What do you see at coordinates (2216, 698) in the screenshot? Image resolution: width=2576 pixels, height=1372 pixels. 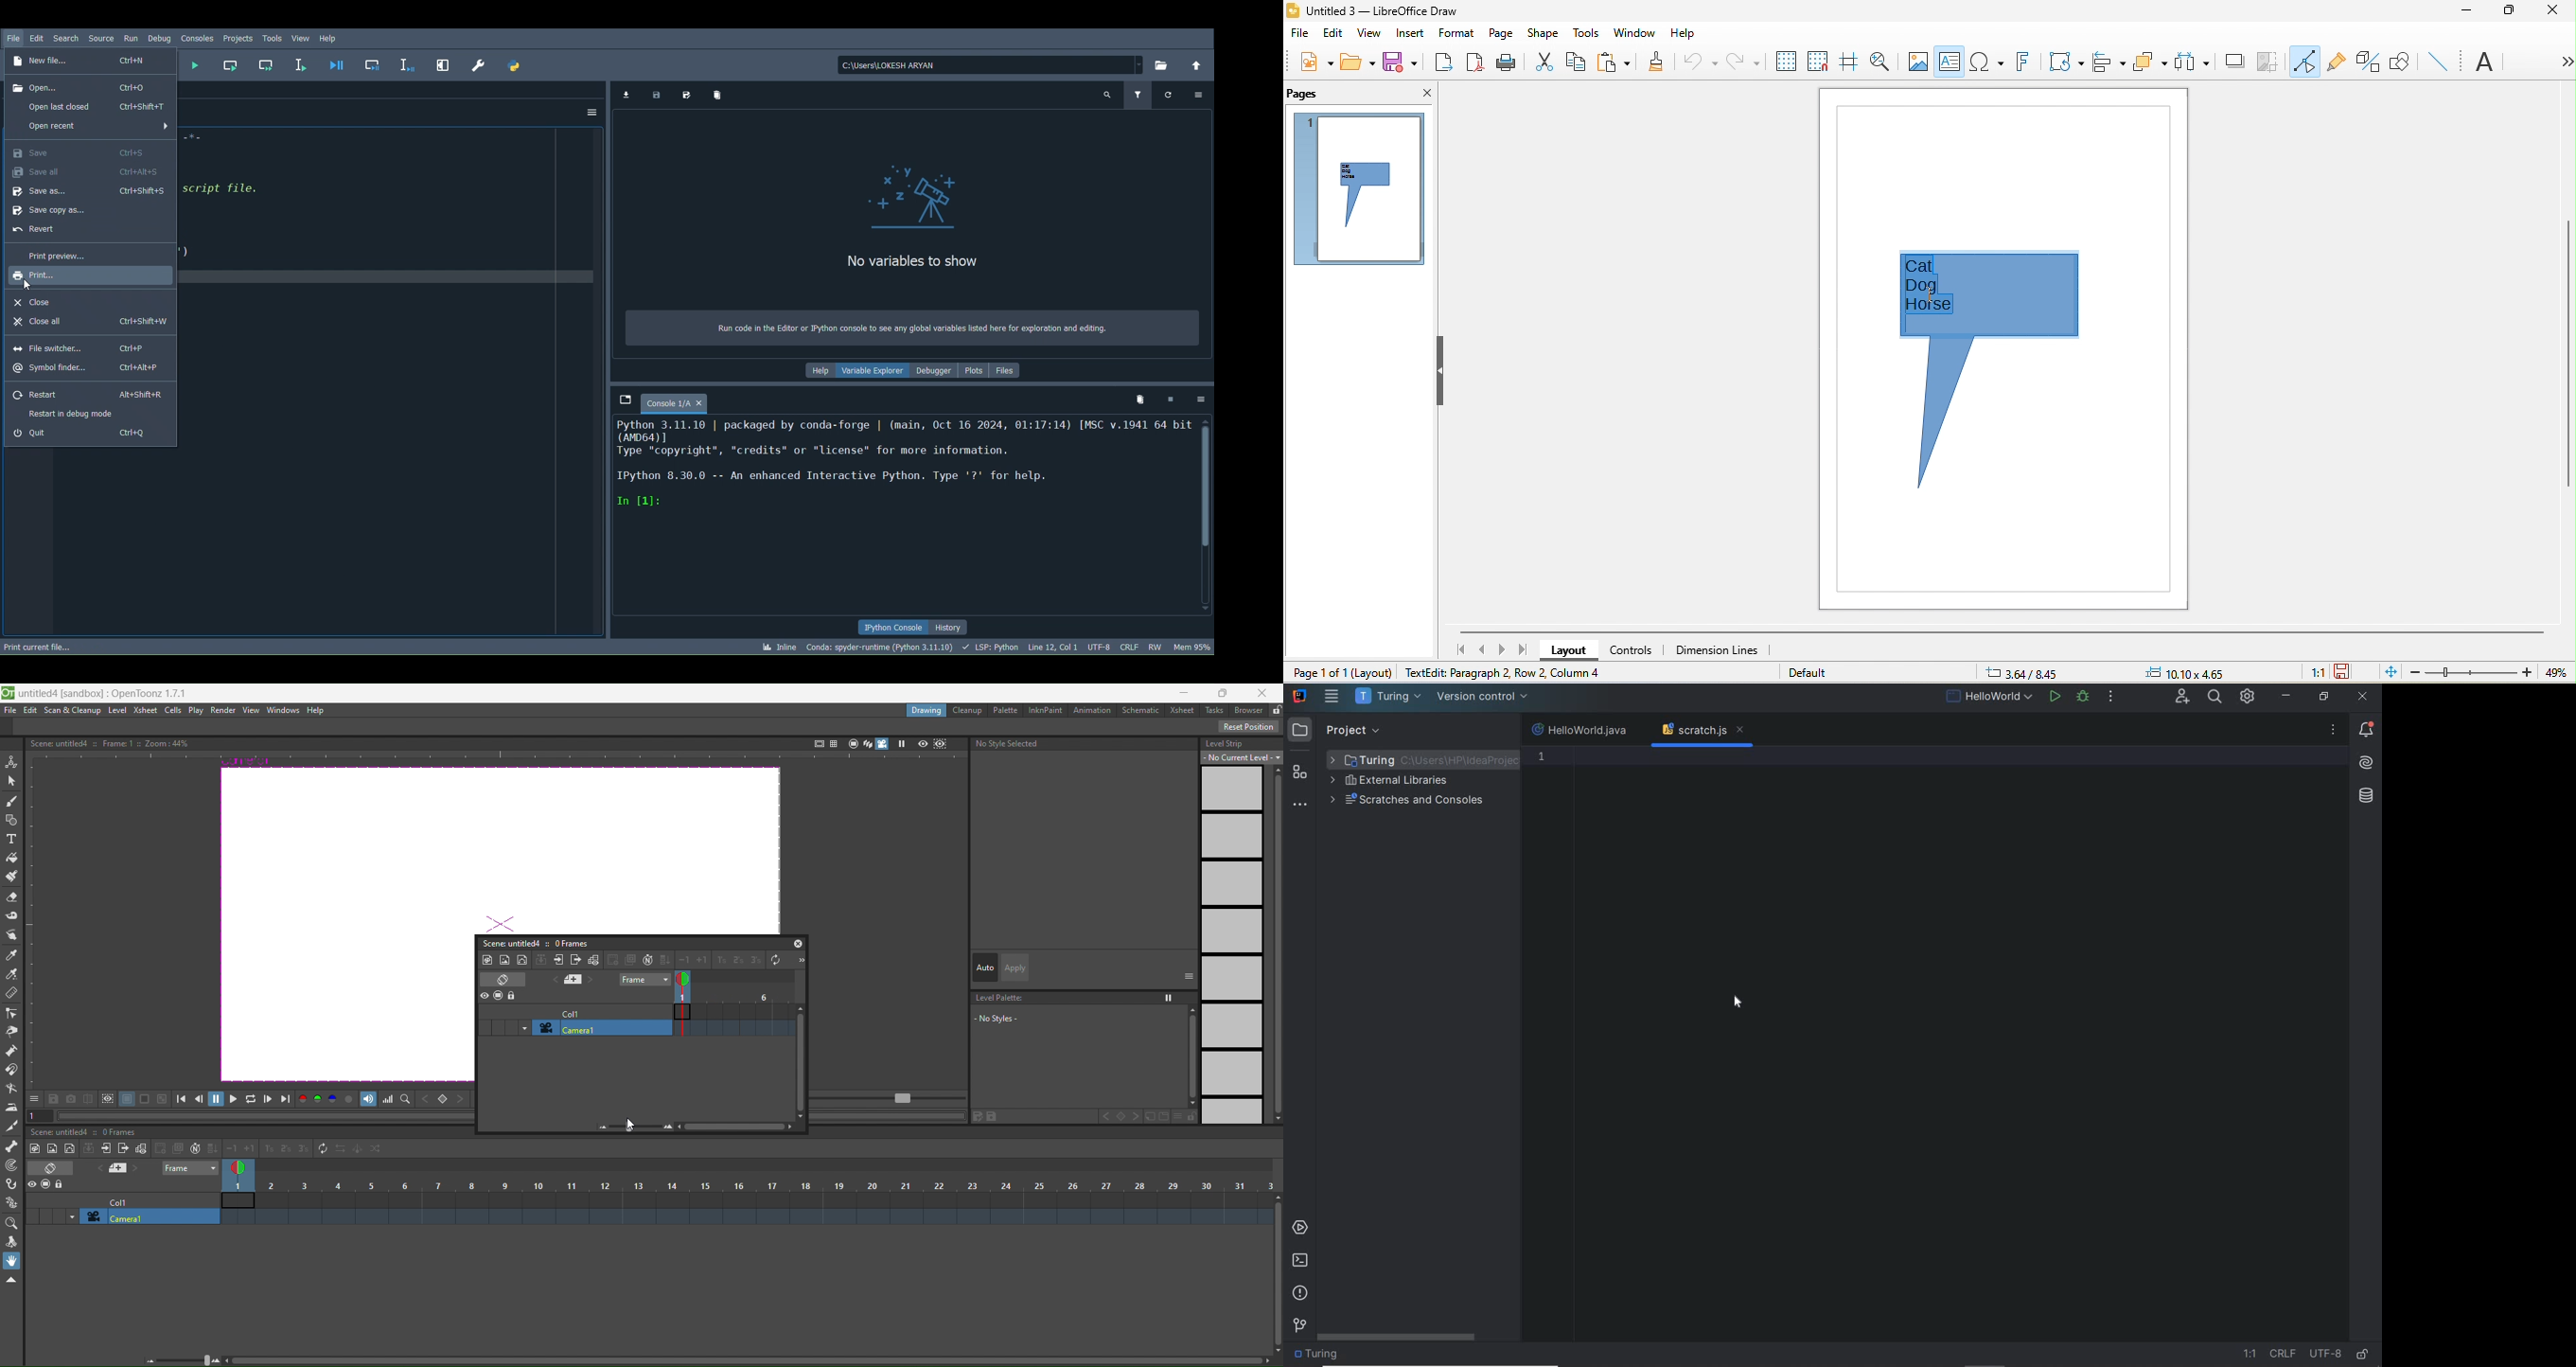 I see `search everywhere` at bounding box center [2216, 698].